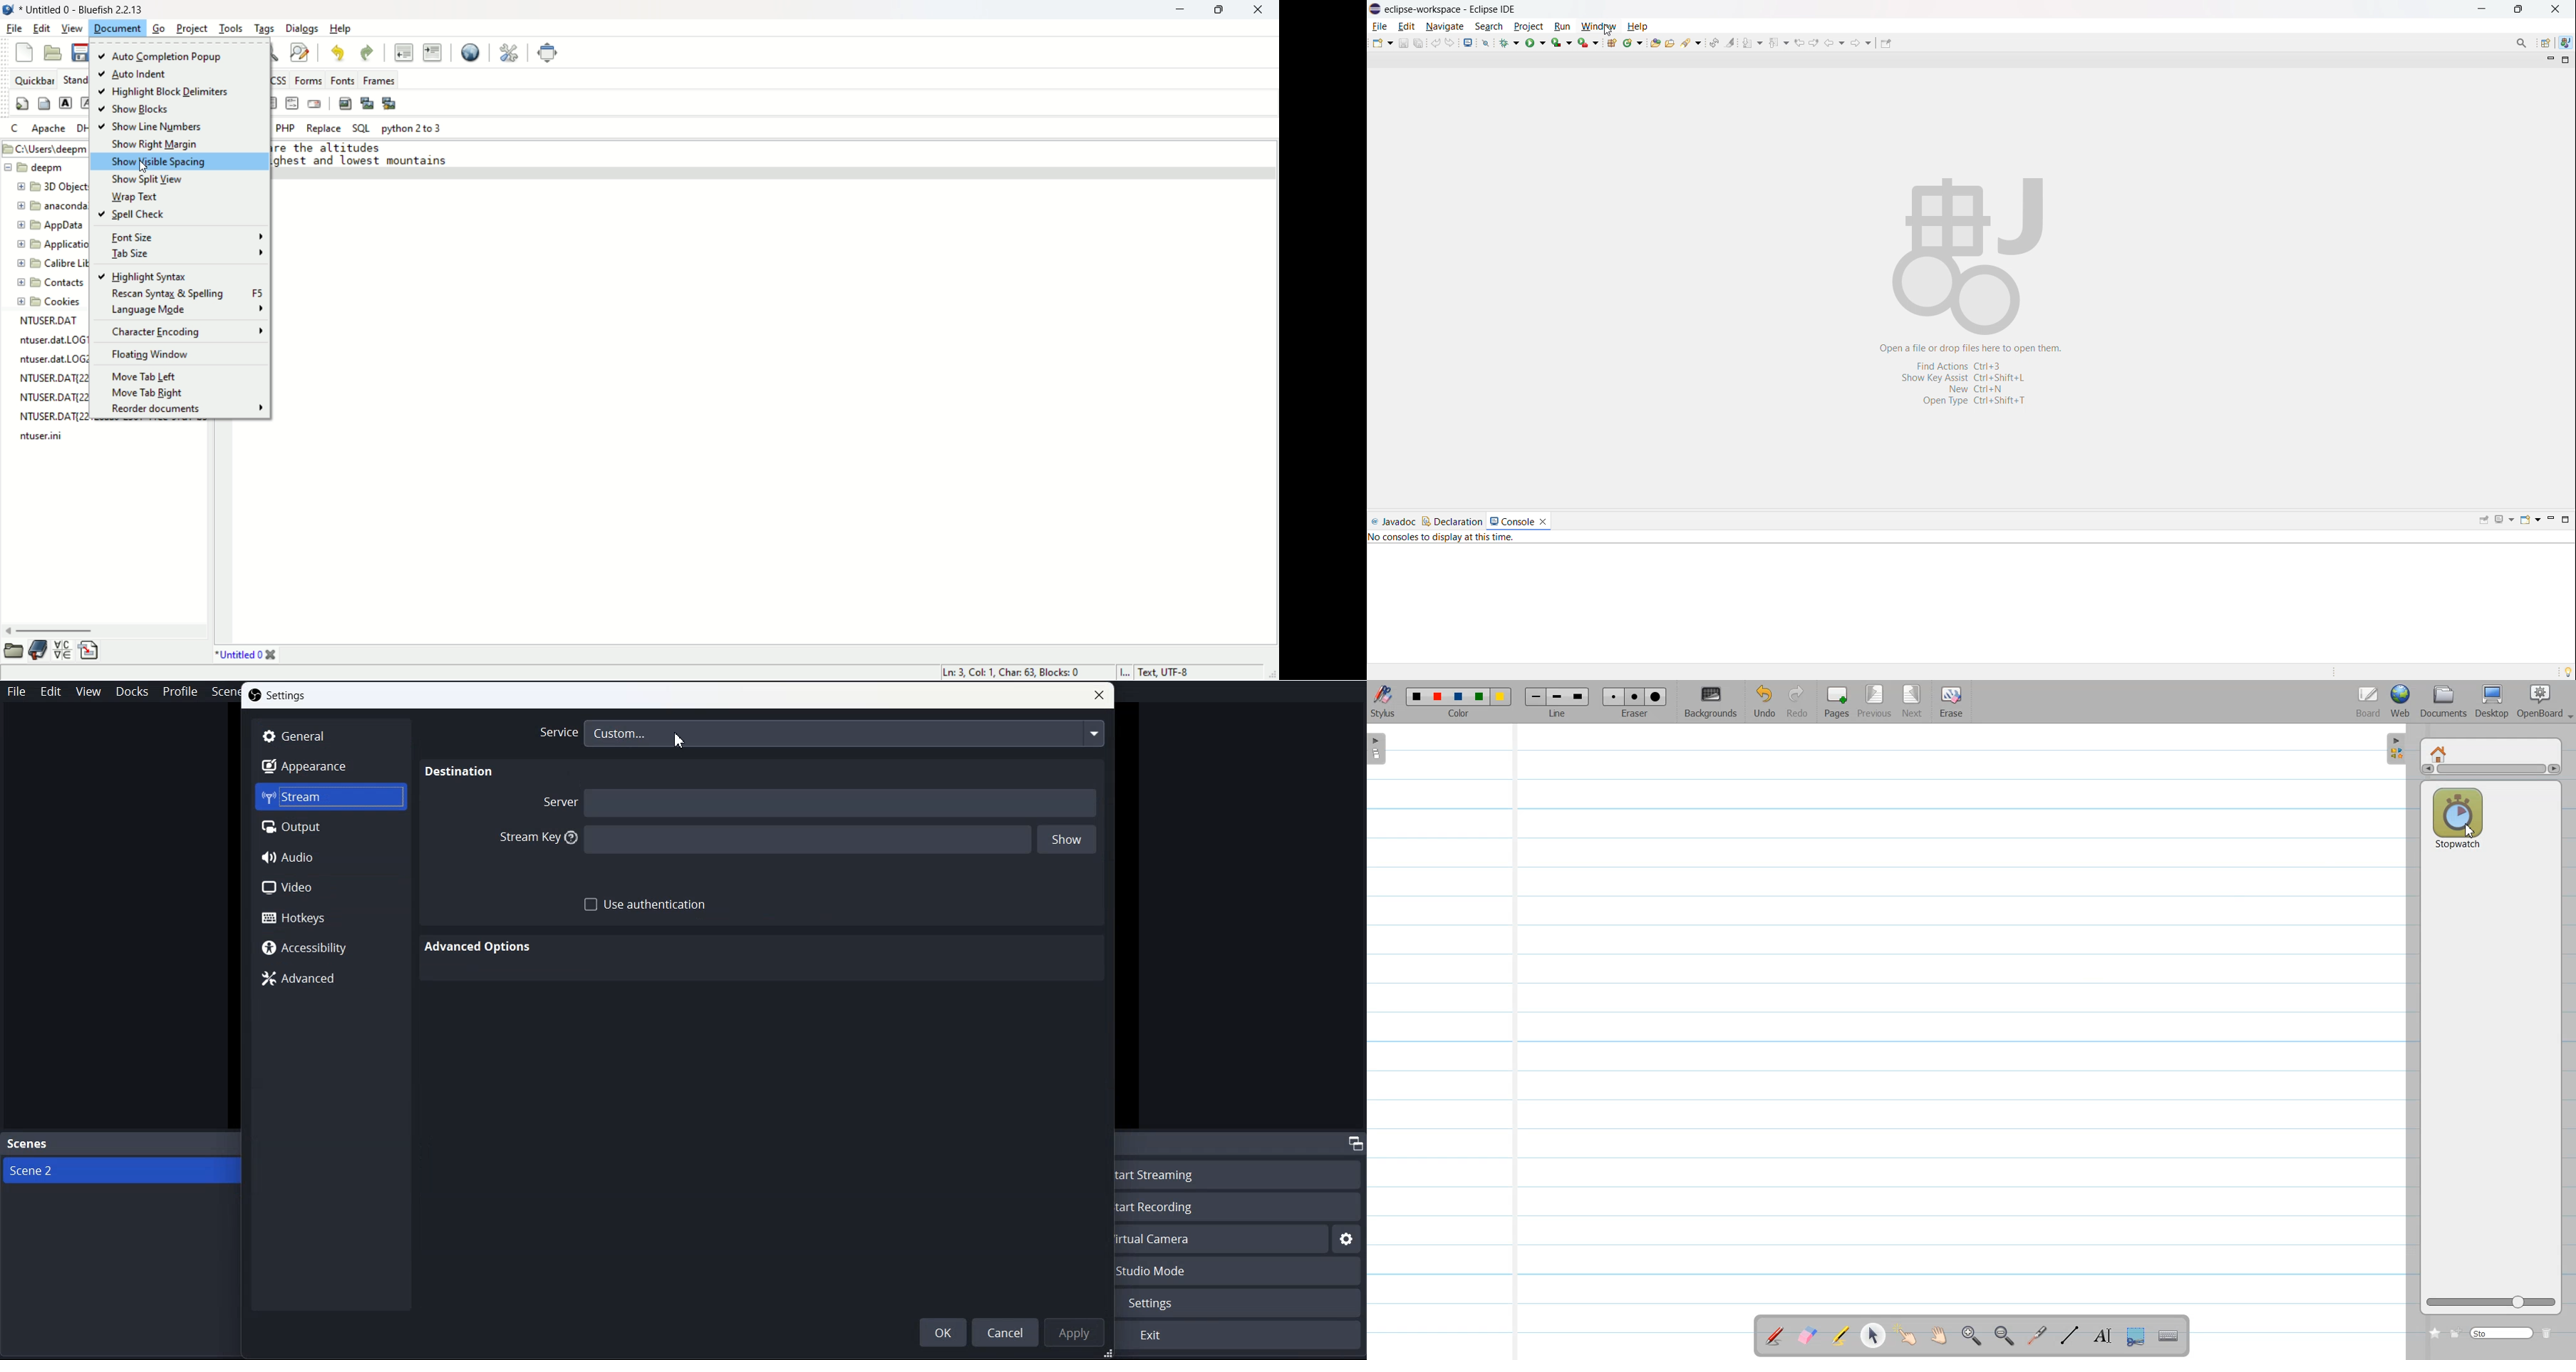 This screenshot has width=2576, height=1372. What do you see at coordinates (1347, 1240) in the screenshot?
I see `settings` at bounding box center [1347, 1240].